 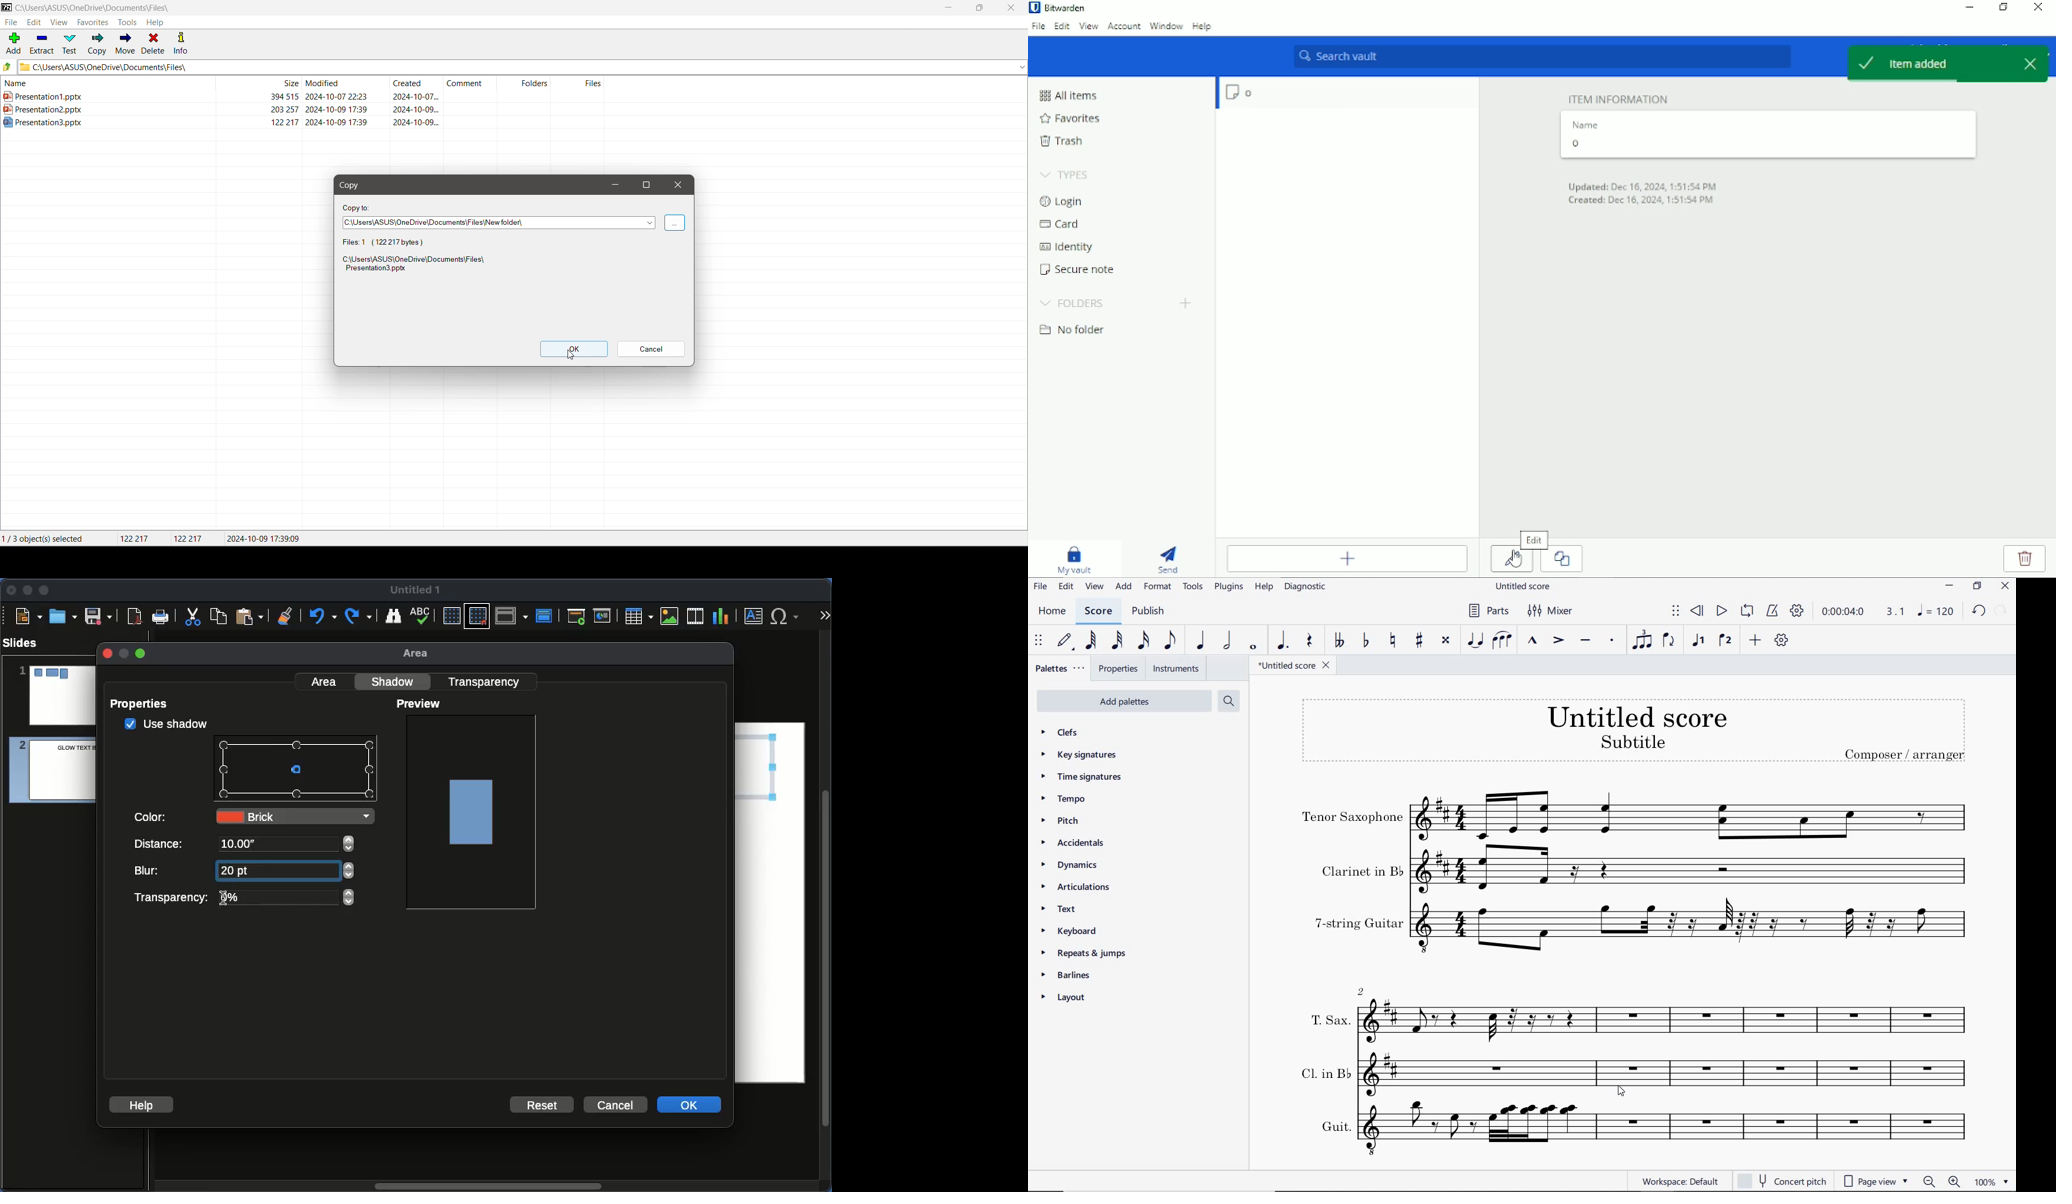 What do you see at coordinates (528, 83) in the screenshot?
I see `Folders` at bounding box center [528, 83].